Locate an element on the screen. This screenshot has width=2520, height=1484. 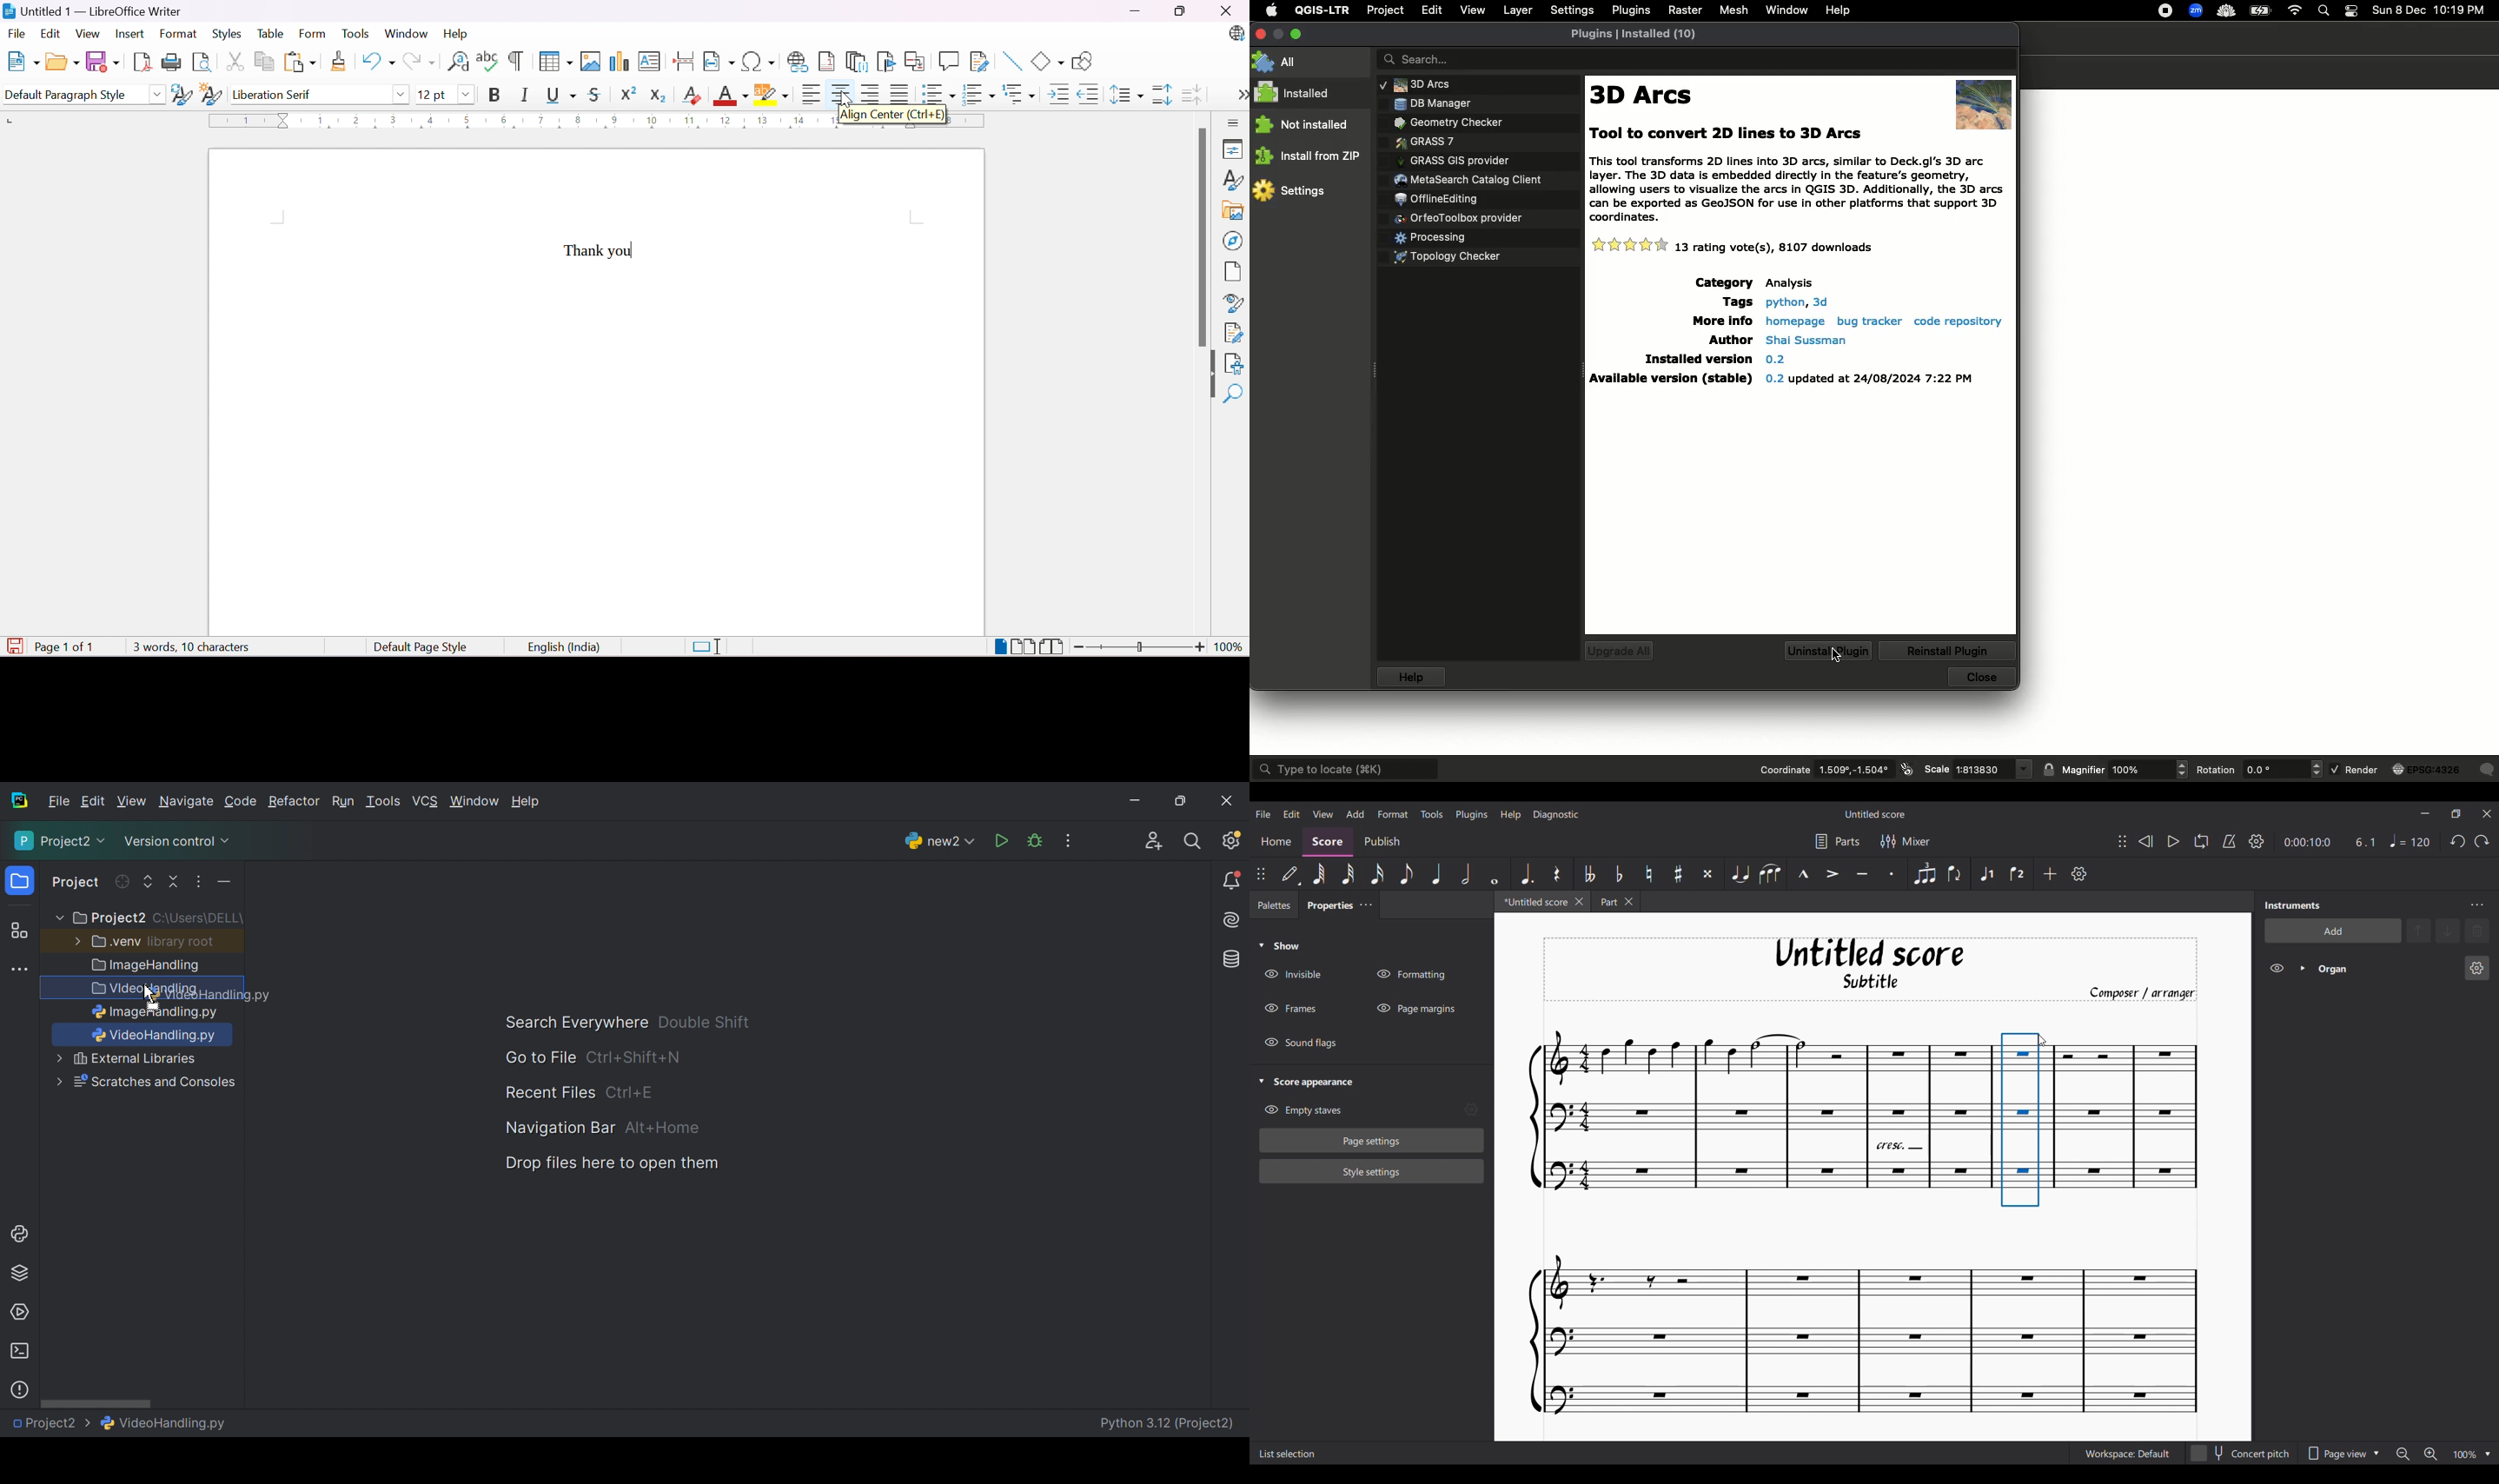
Details is located at coordinates (1782, 380).